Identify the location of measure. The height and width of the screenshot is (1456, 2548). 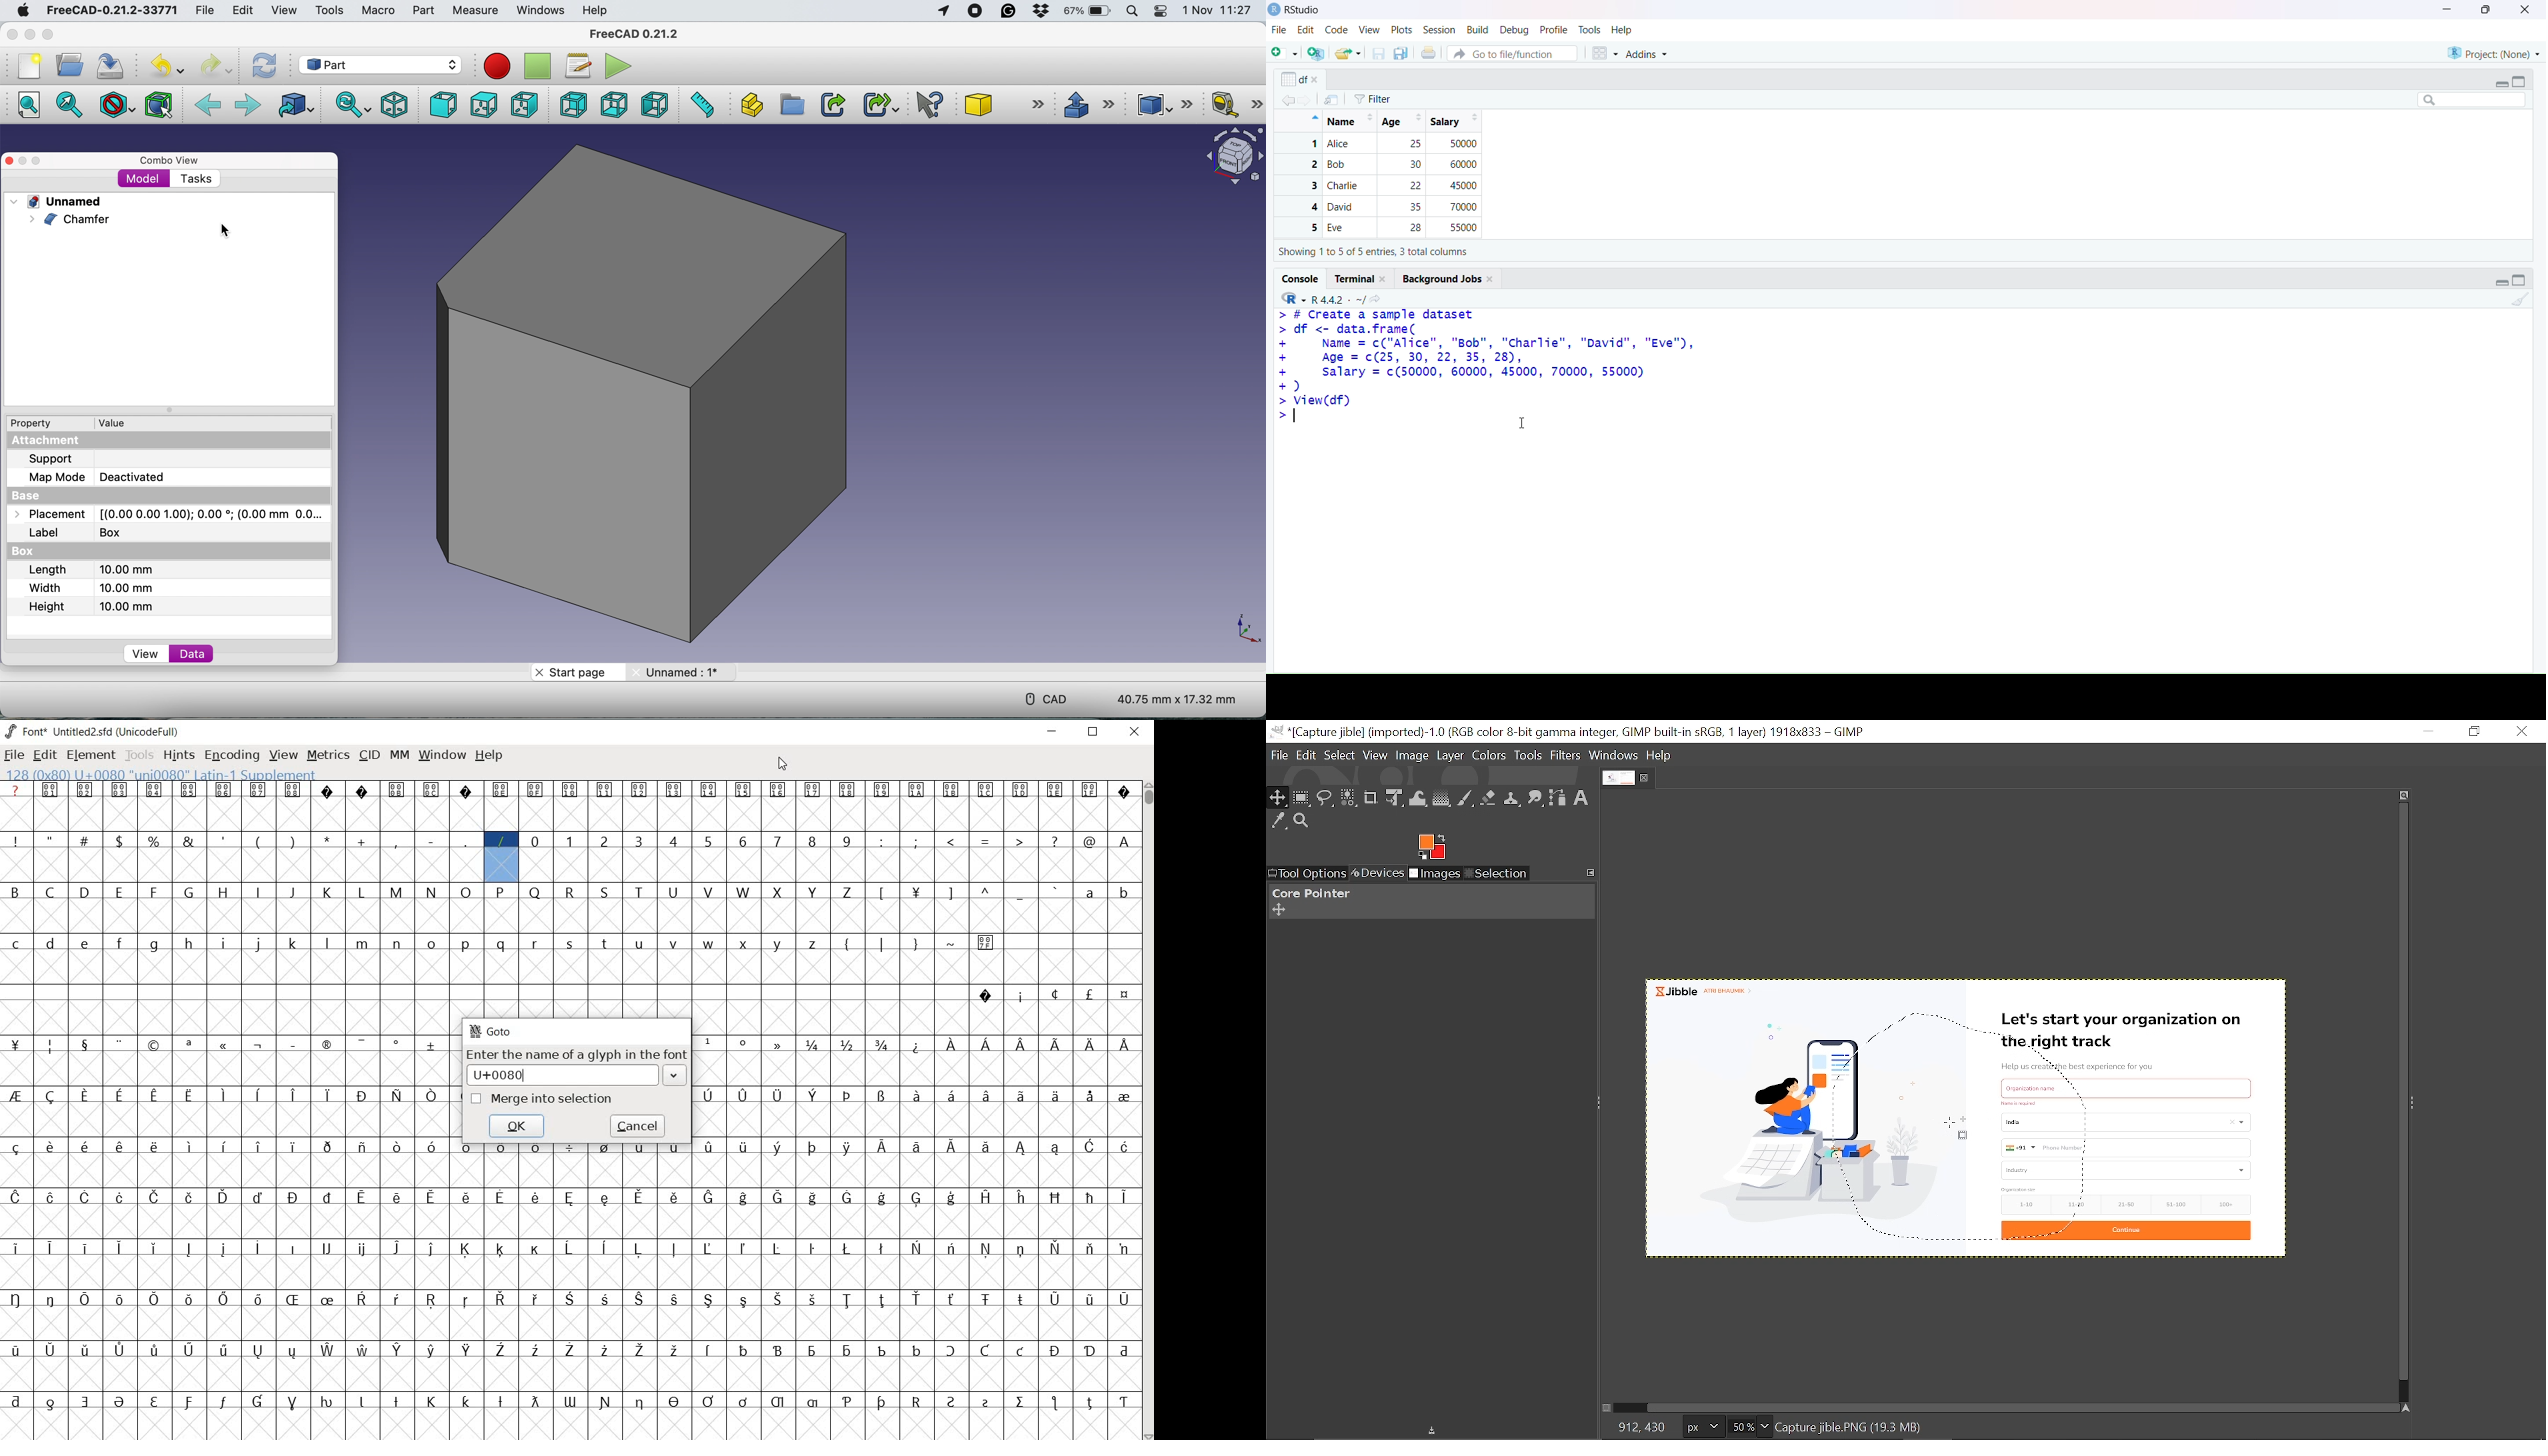
(478, 10).